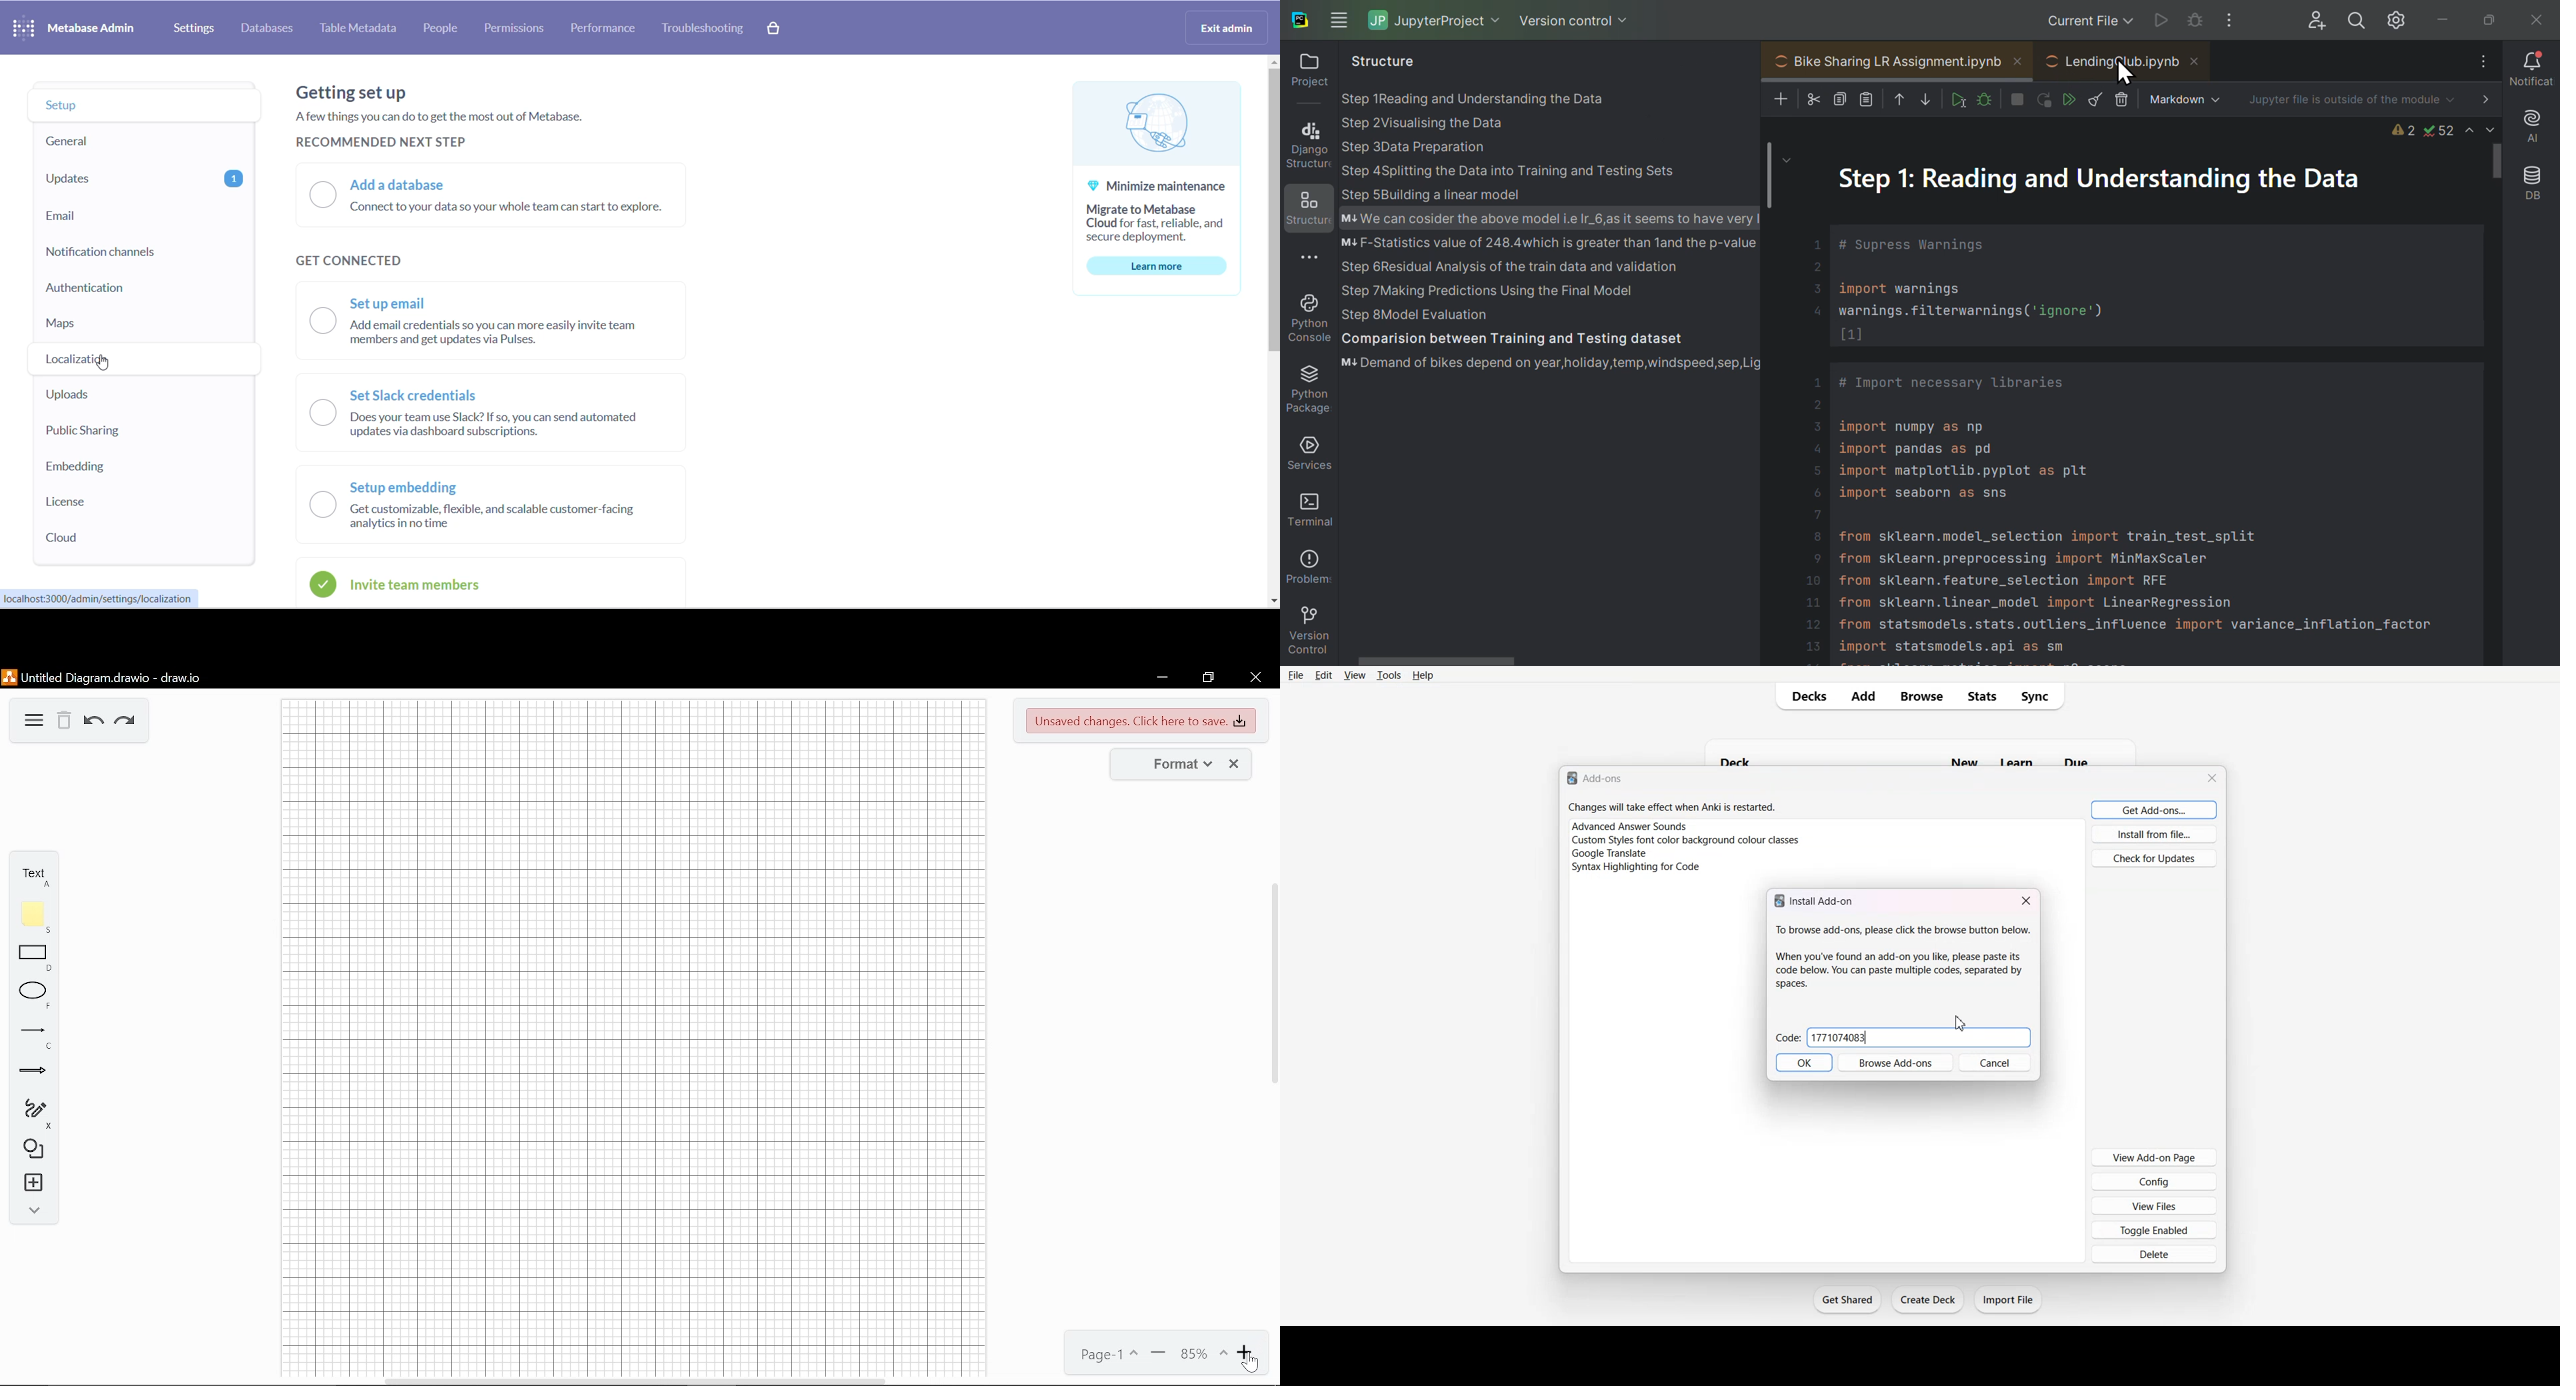 The image size is (2576, 1400). I want to click on freehand, so click(27, 1113).